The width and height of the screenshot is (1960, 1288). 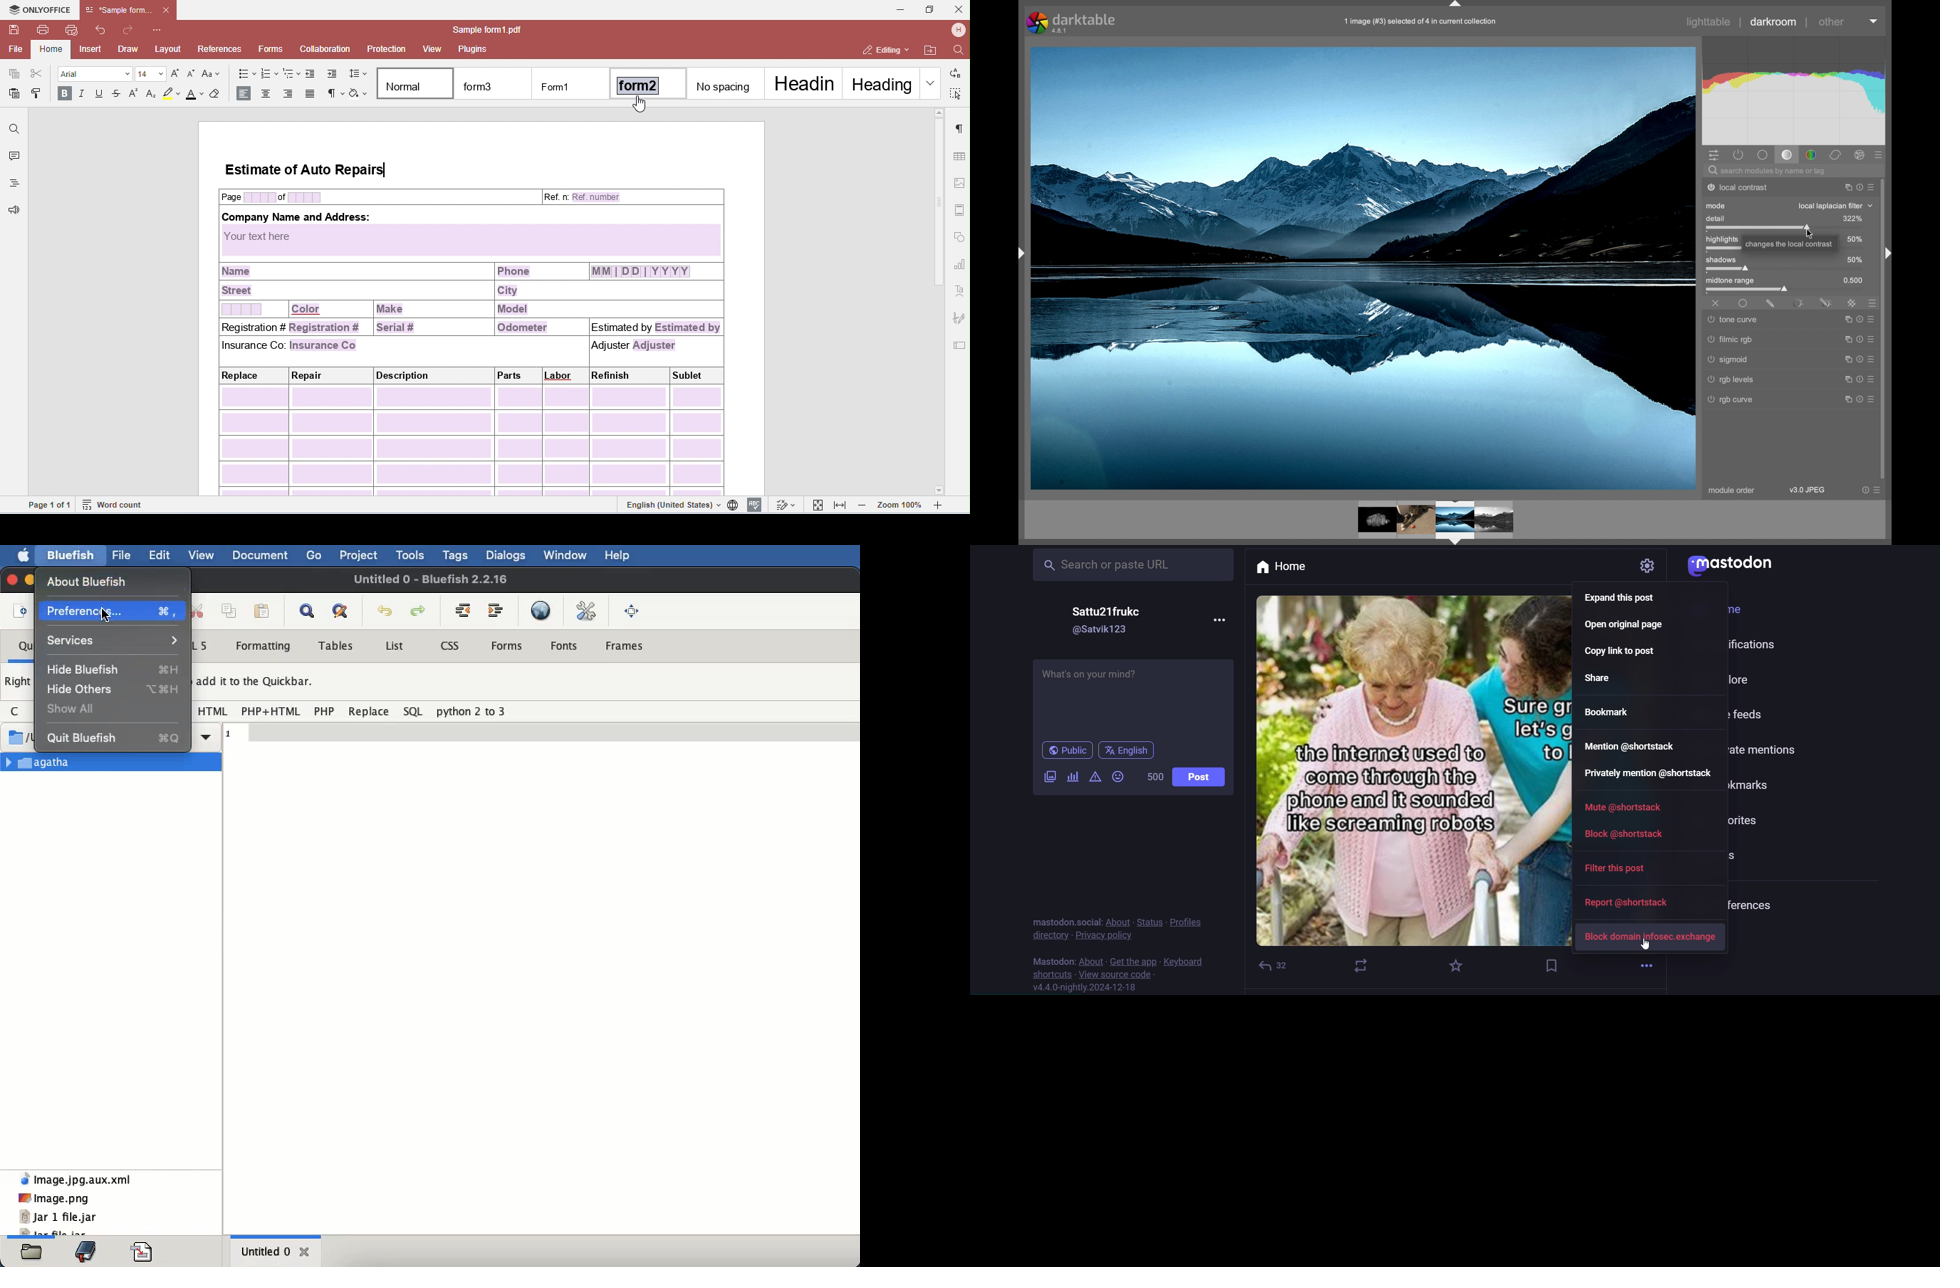 What do you see at coordinates (1605, 711) in the screenshot?
I see `bookmark` at bounding box center [1605, 711].